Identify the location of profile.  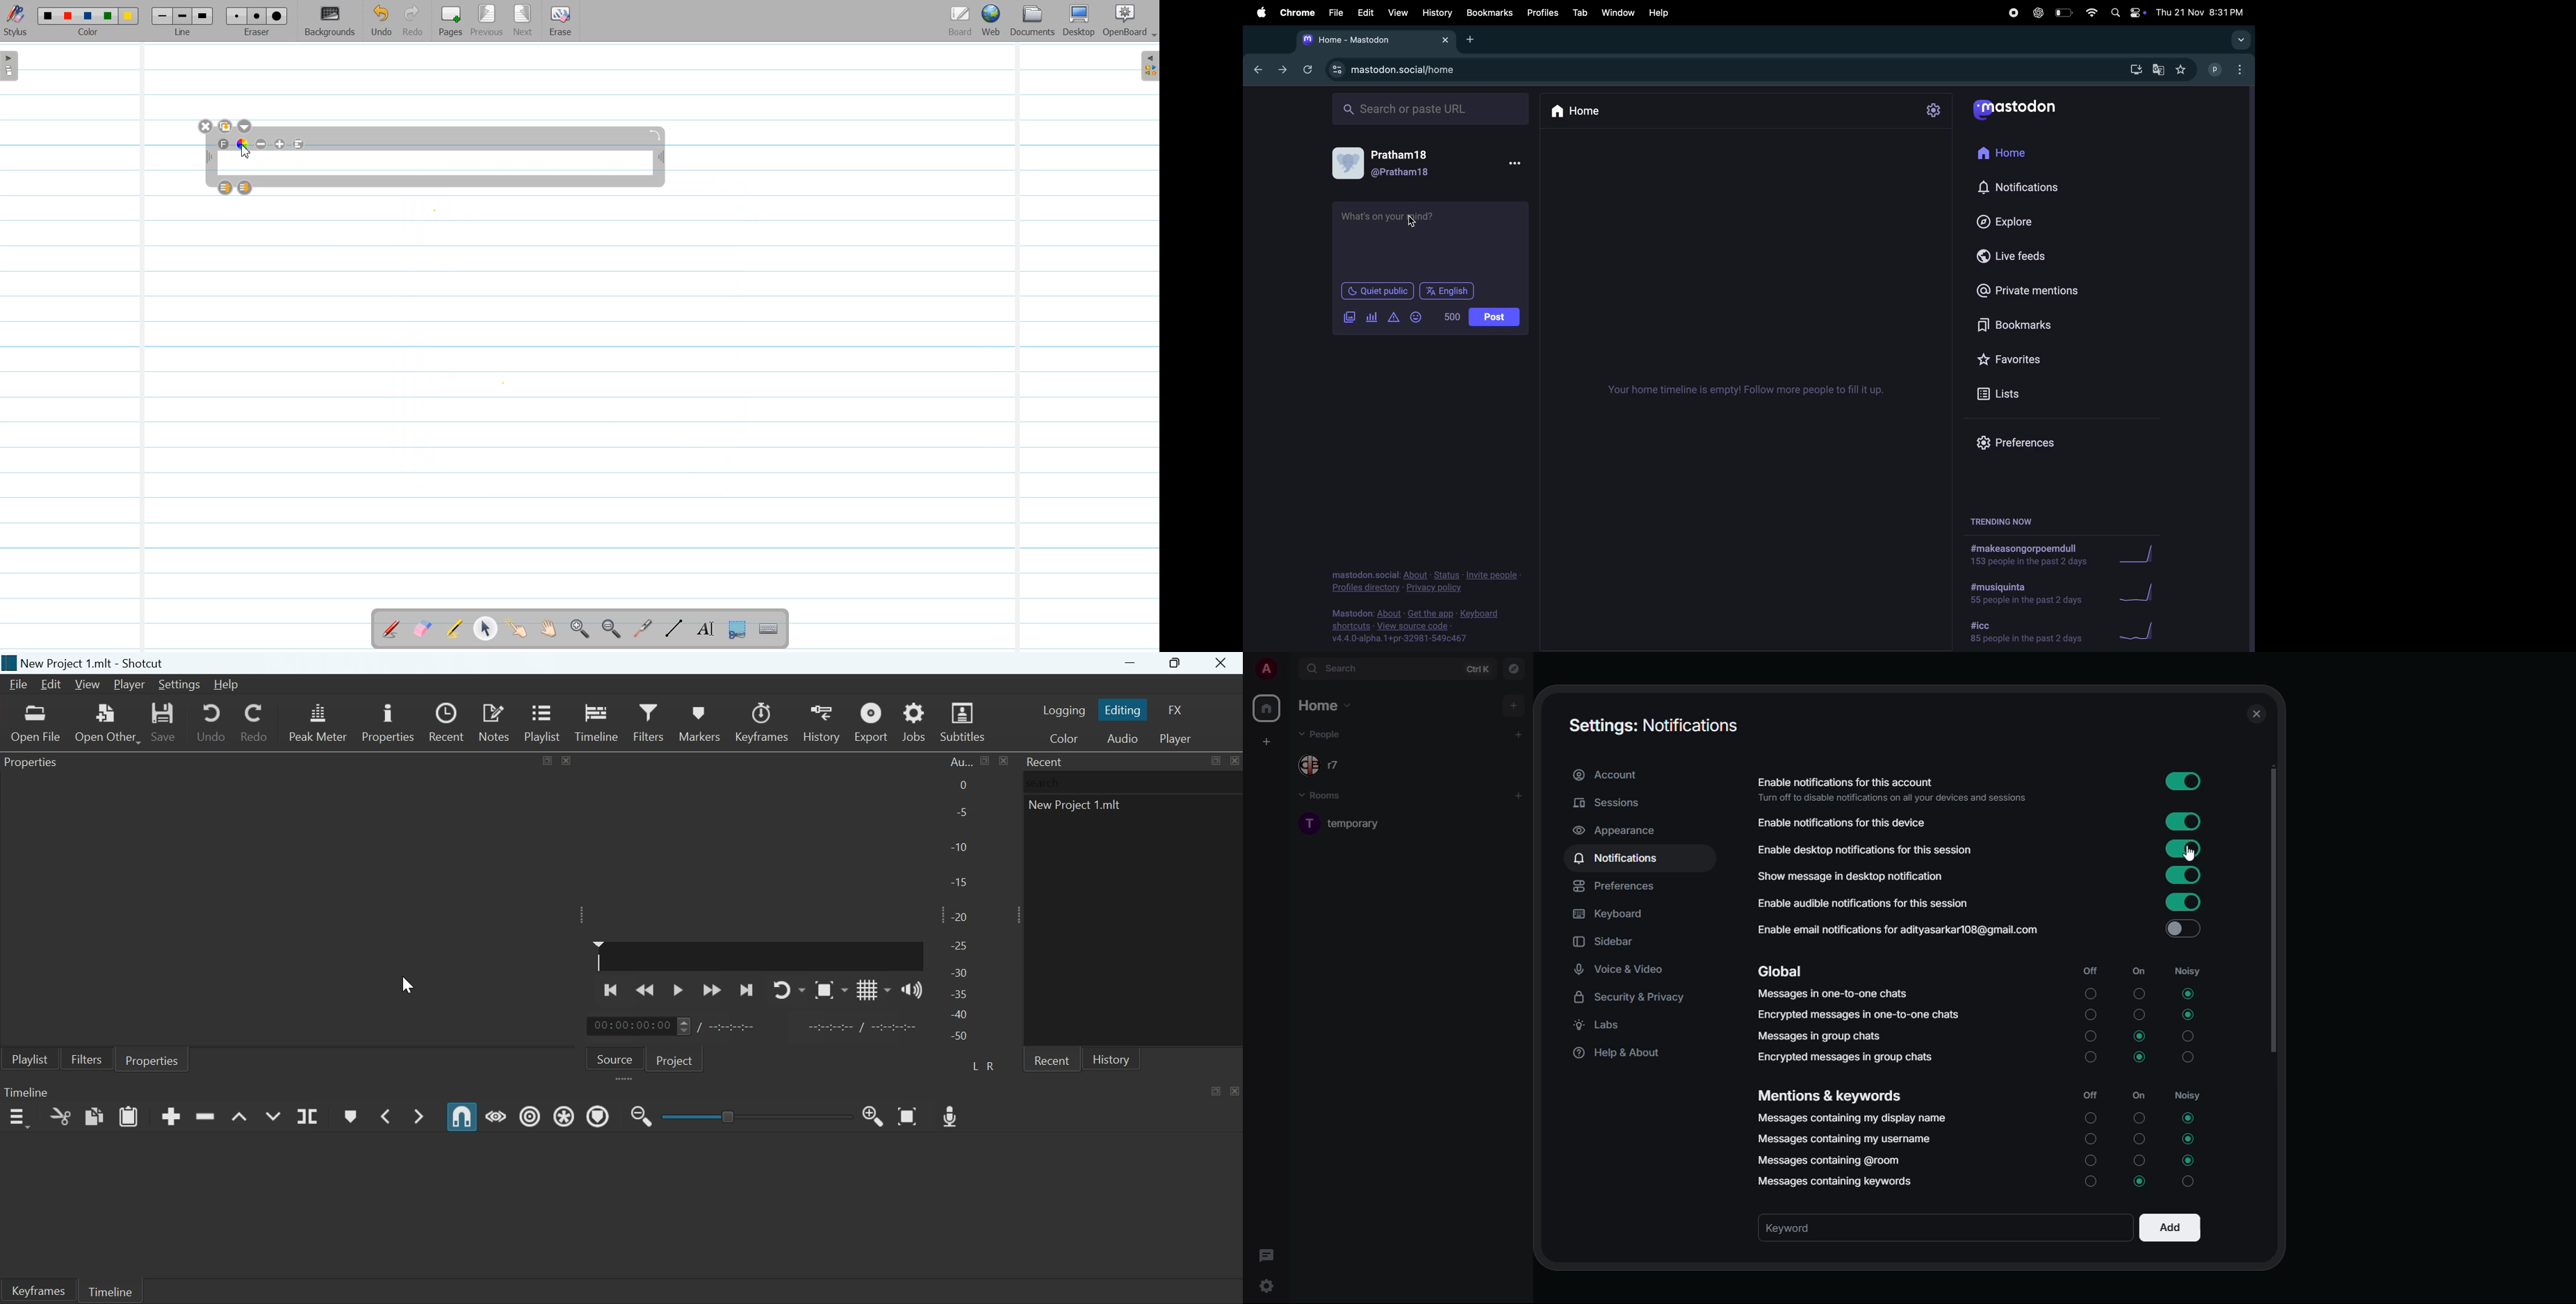
(1266, 668).